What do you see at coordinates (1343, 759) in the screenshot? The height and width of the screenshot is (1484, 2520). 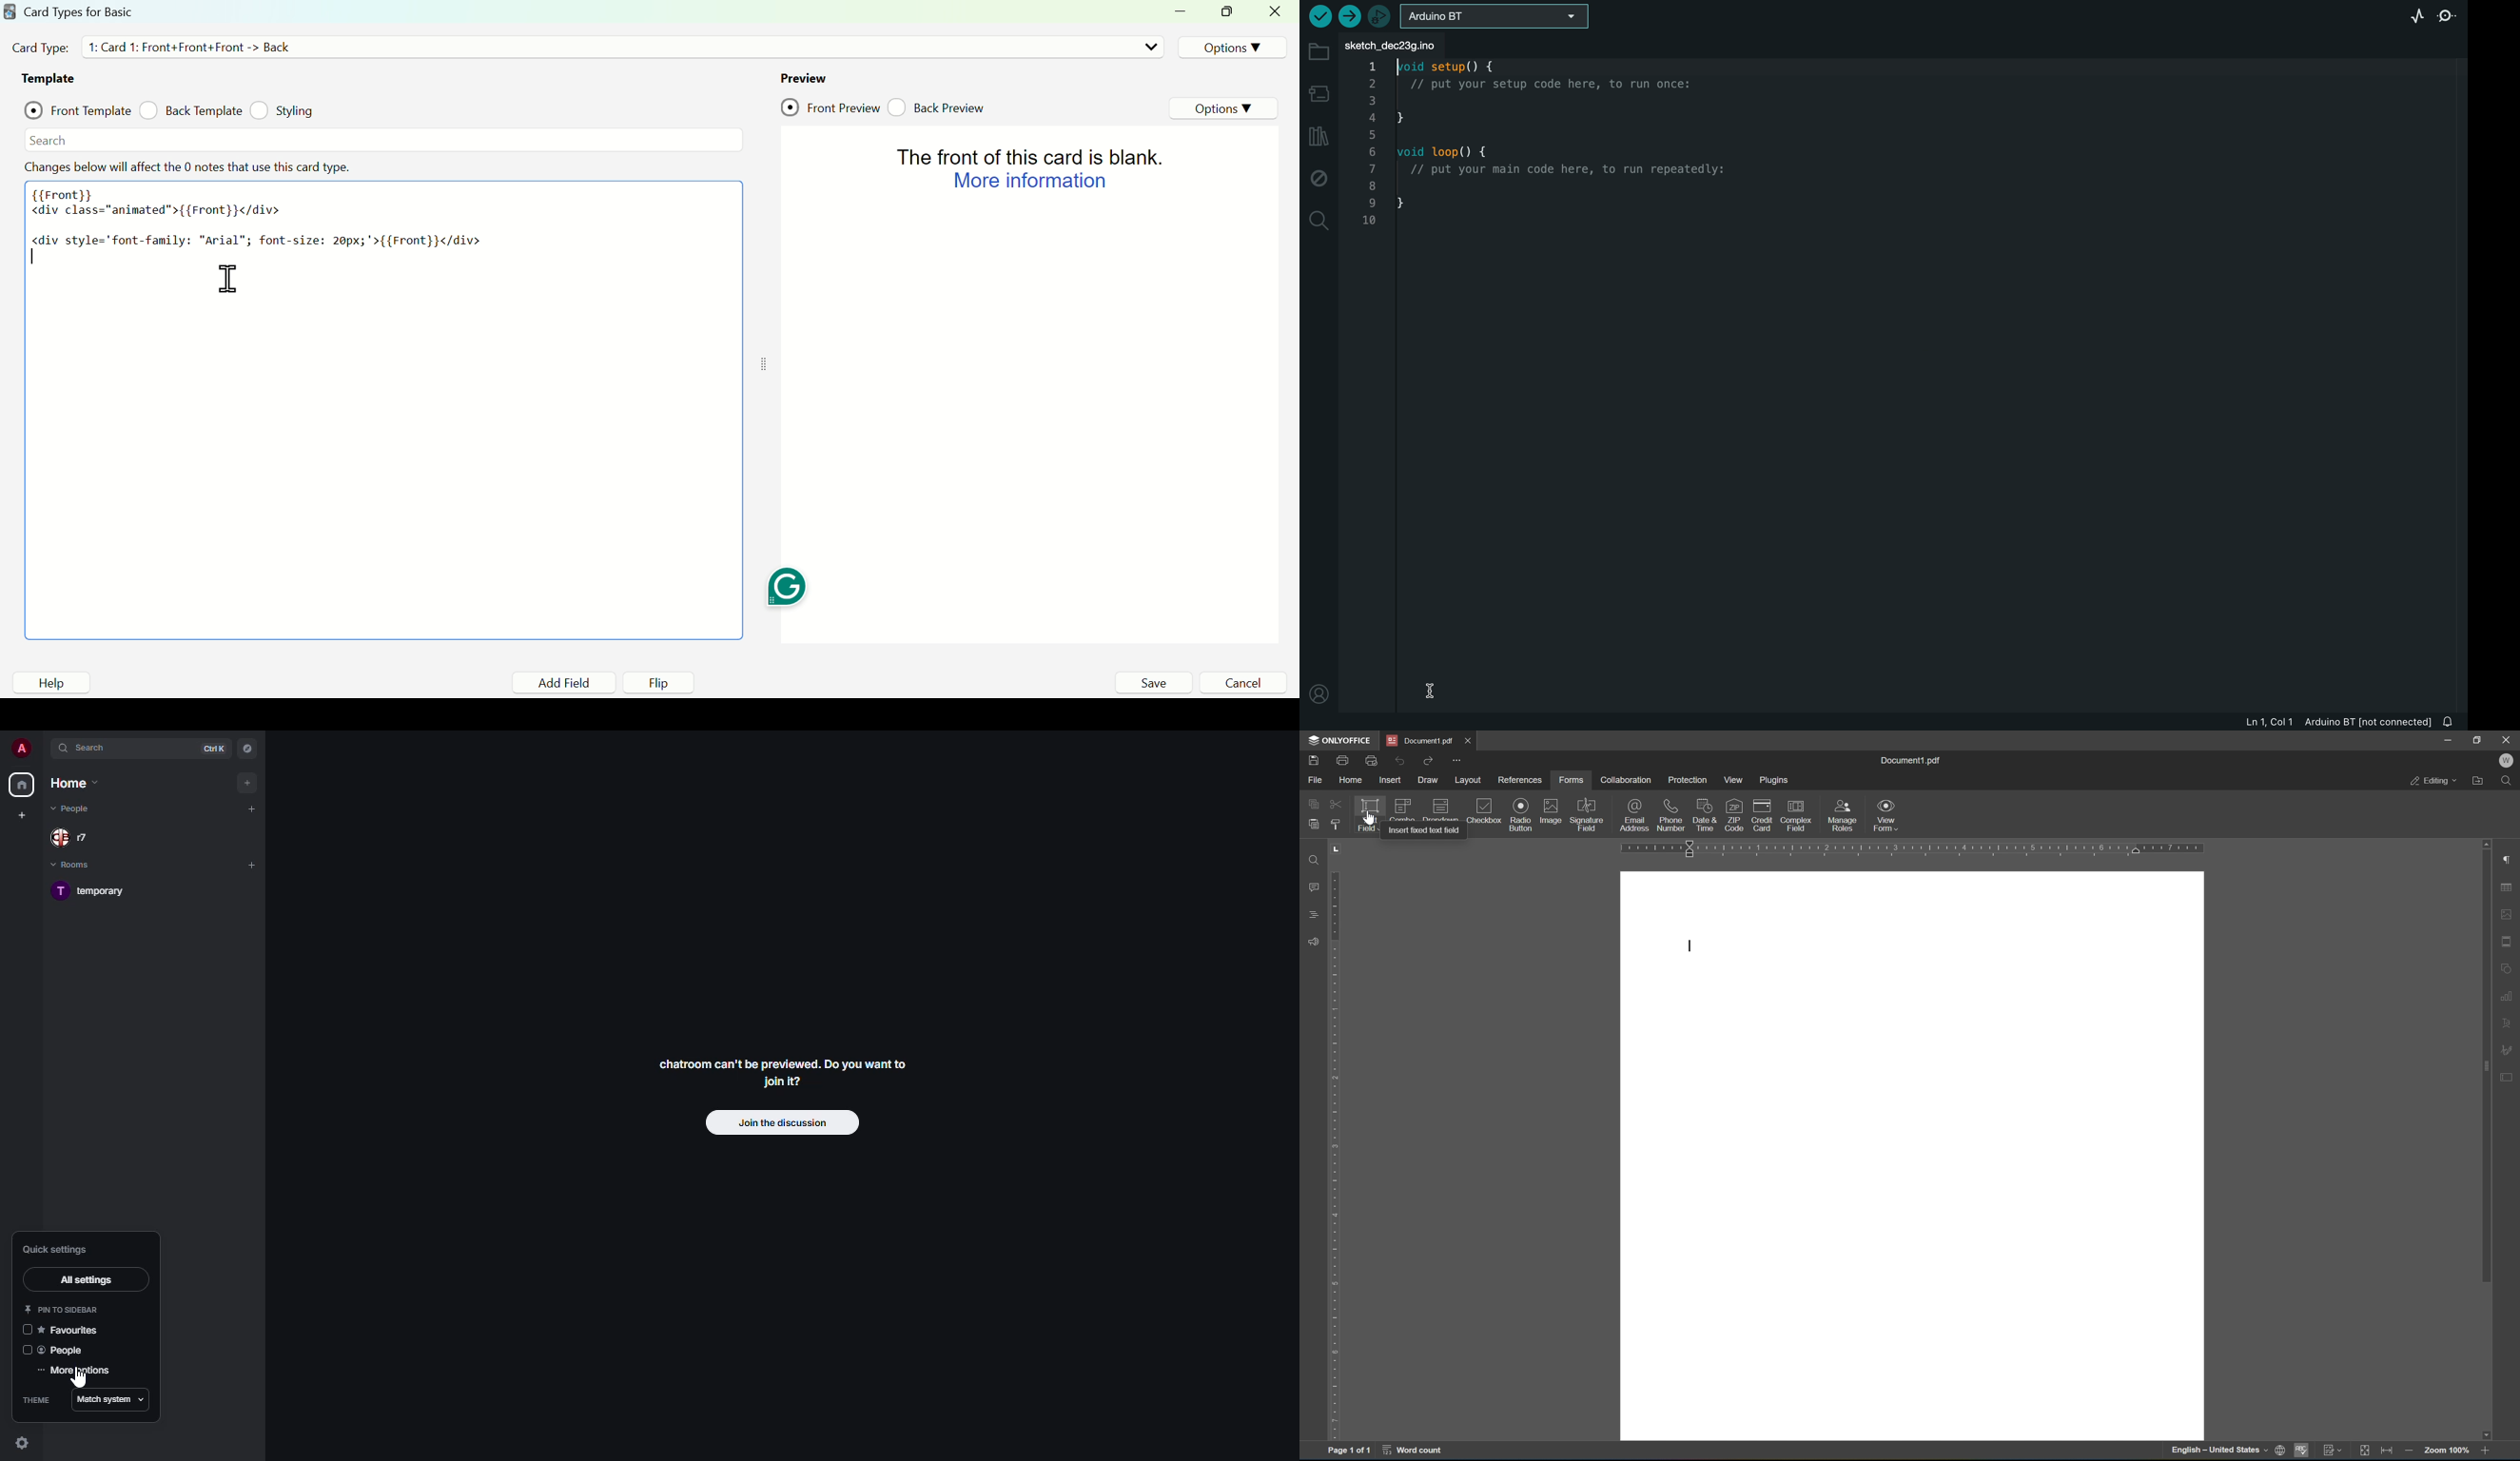 I see `print` at bounding box center [1343, 759].